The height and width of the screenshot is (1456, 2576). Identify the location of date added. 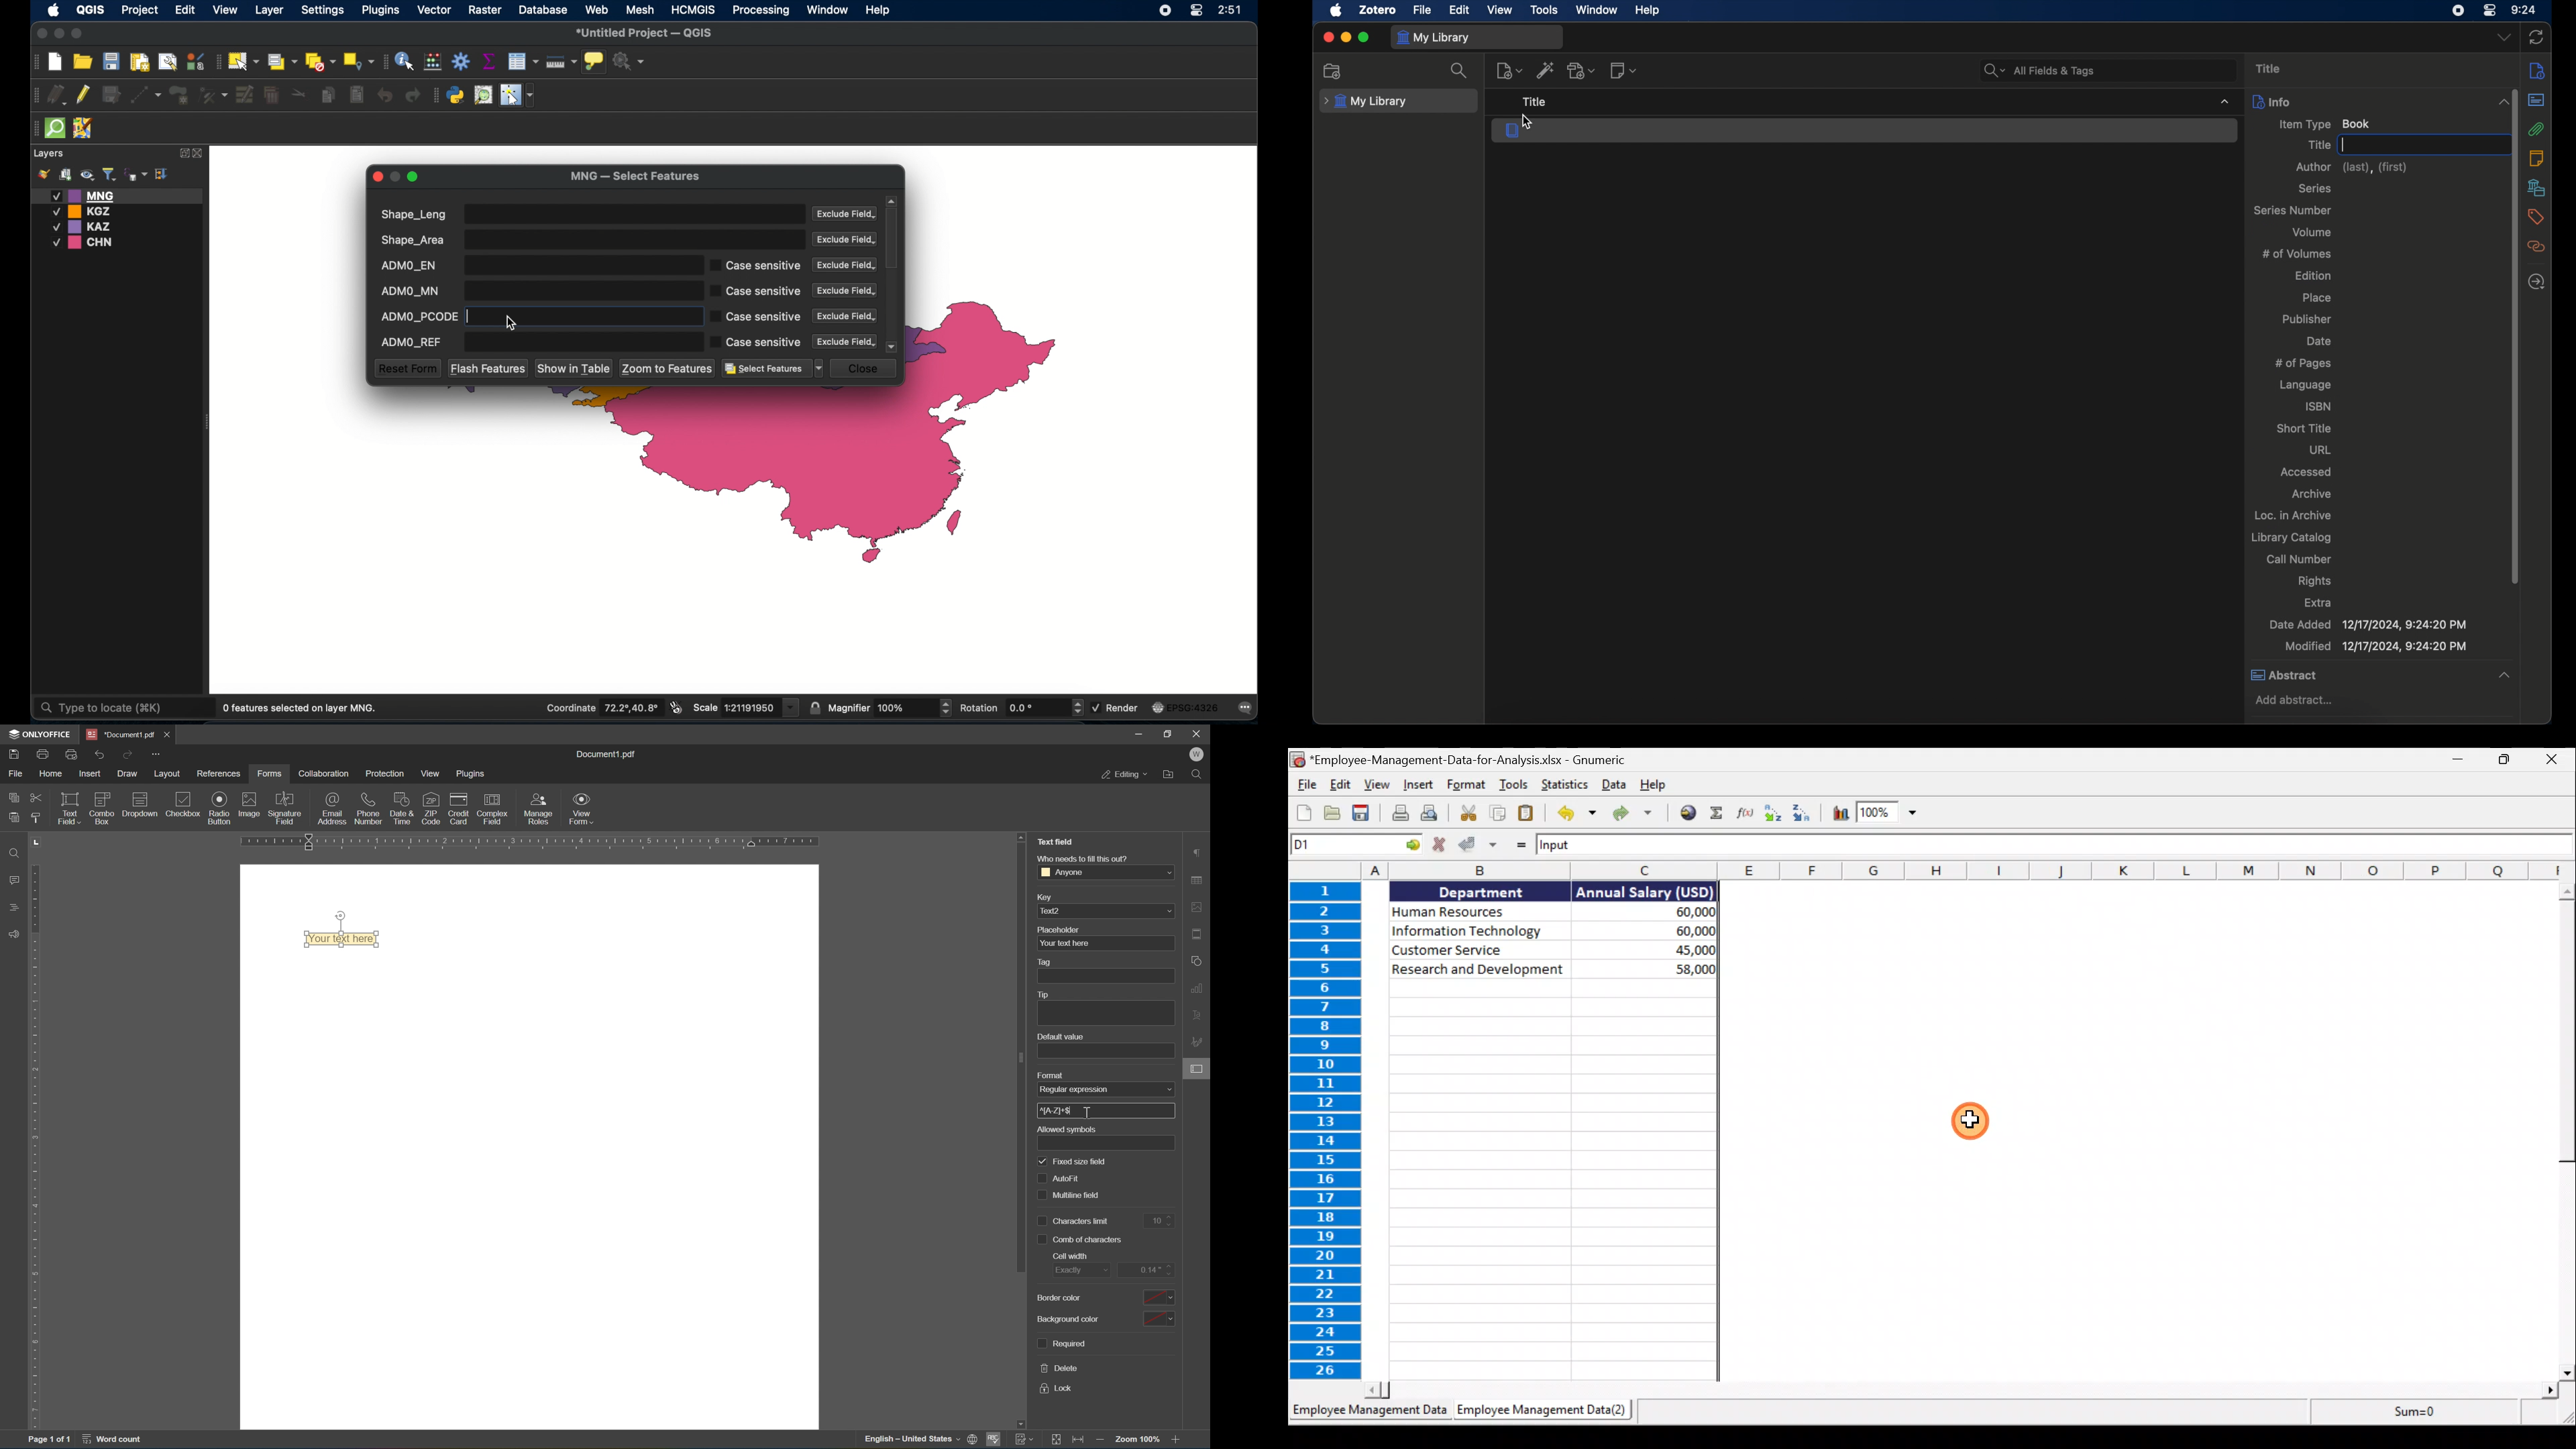
(2367, 625).